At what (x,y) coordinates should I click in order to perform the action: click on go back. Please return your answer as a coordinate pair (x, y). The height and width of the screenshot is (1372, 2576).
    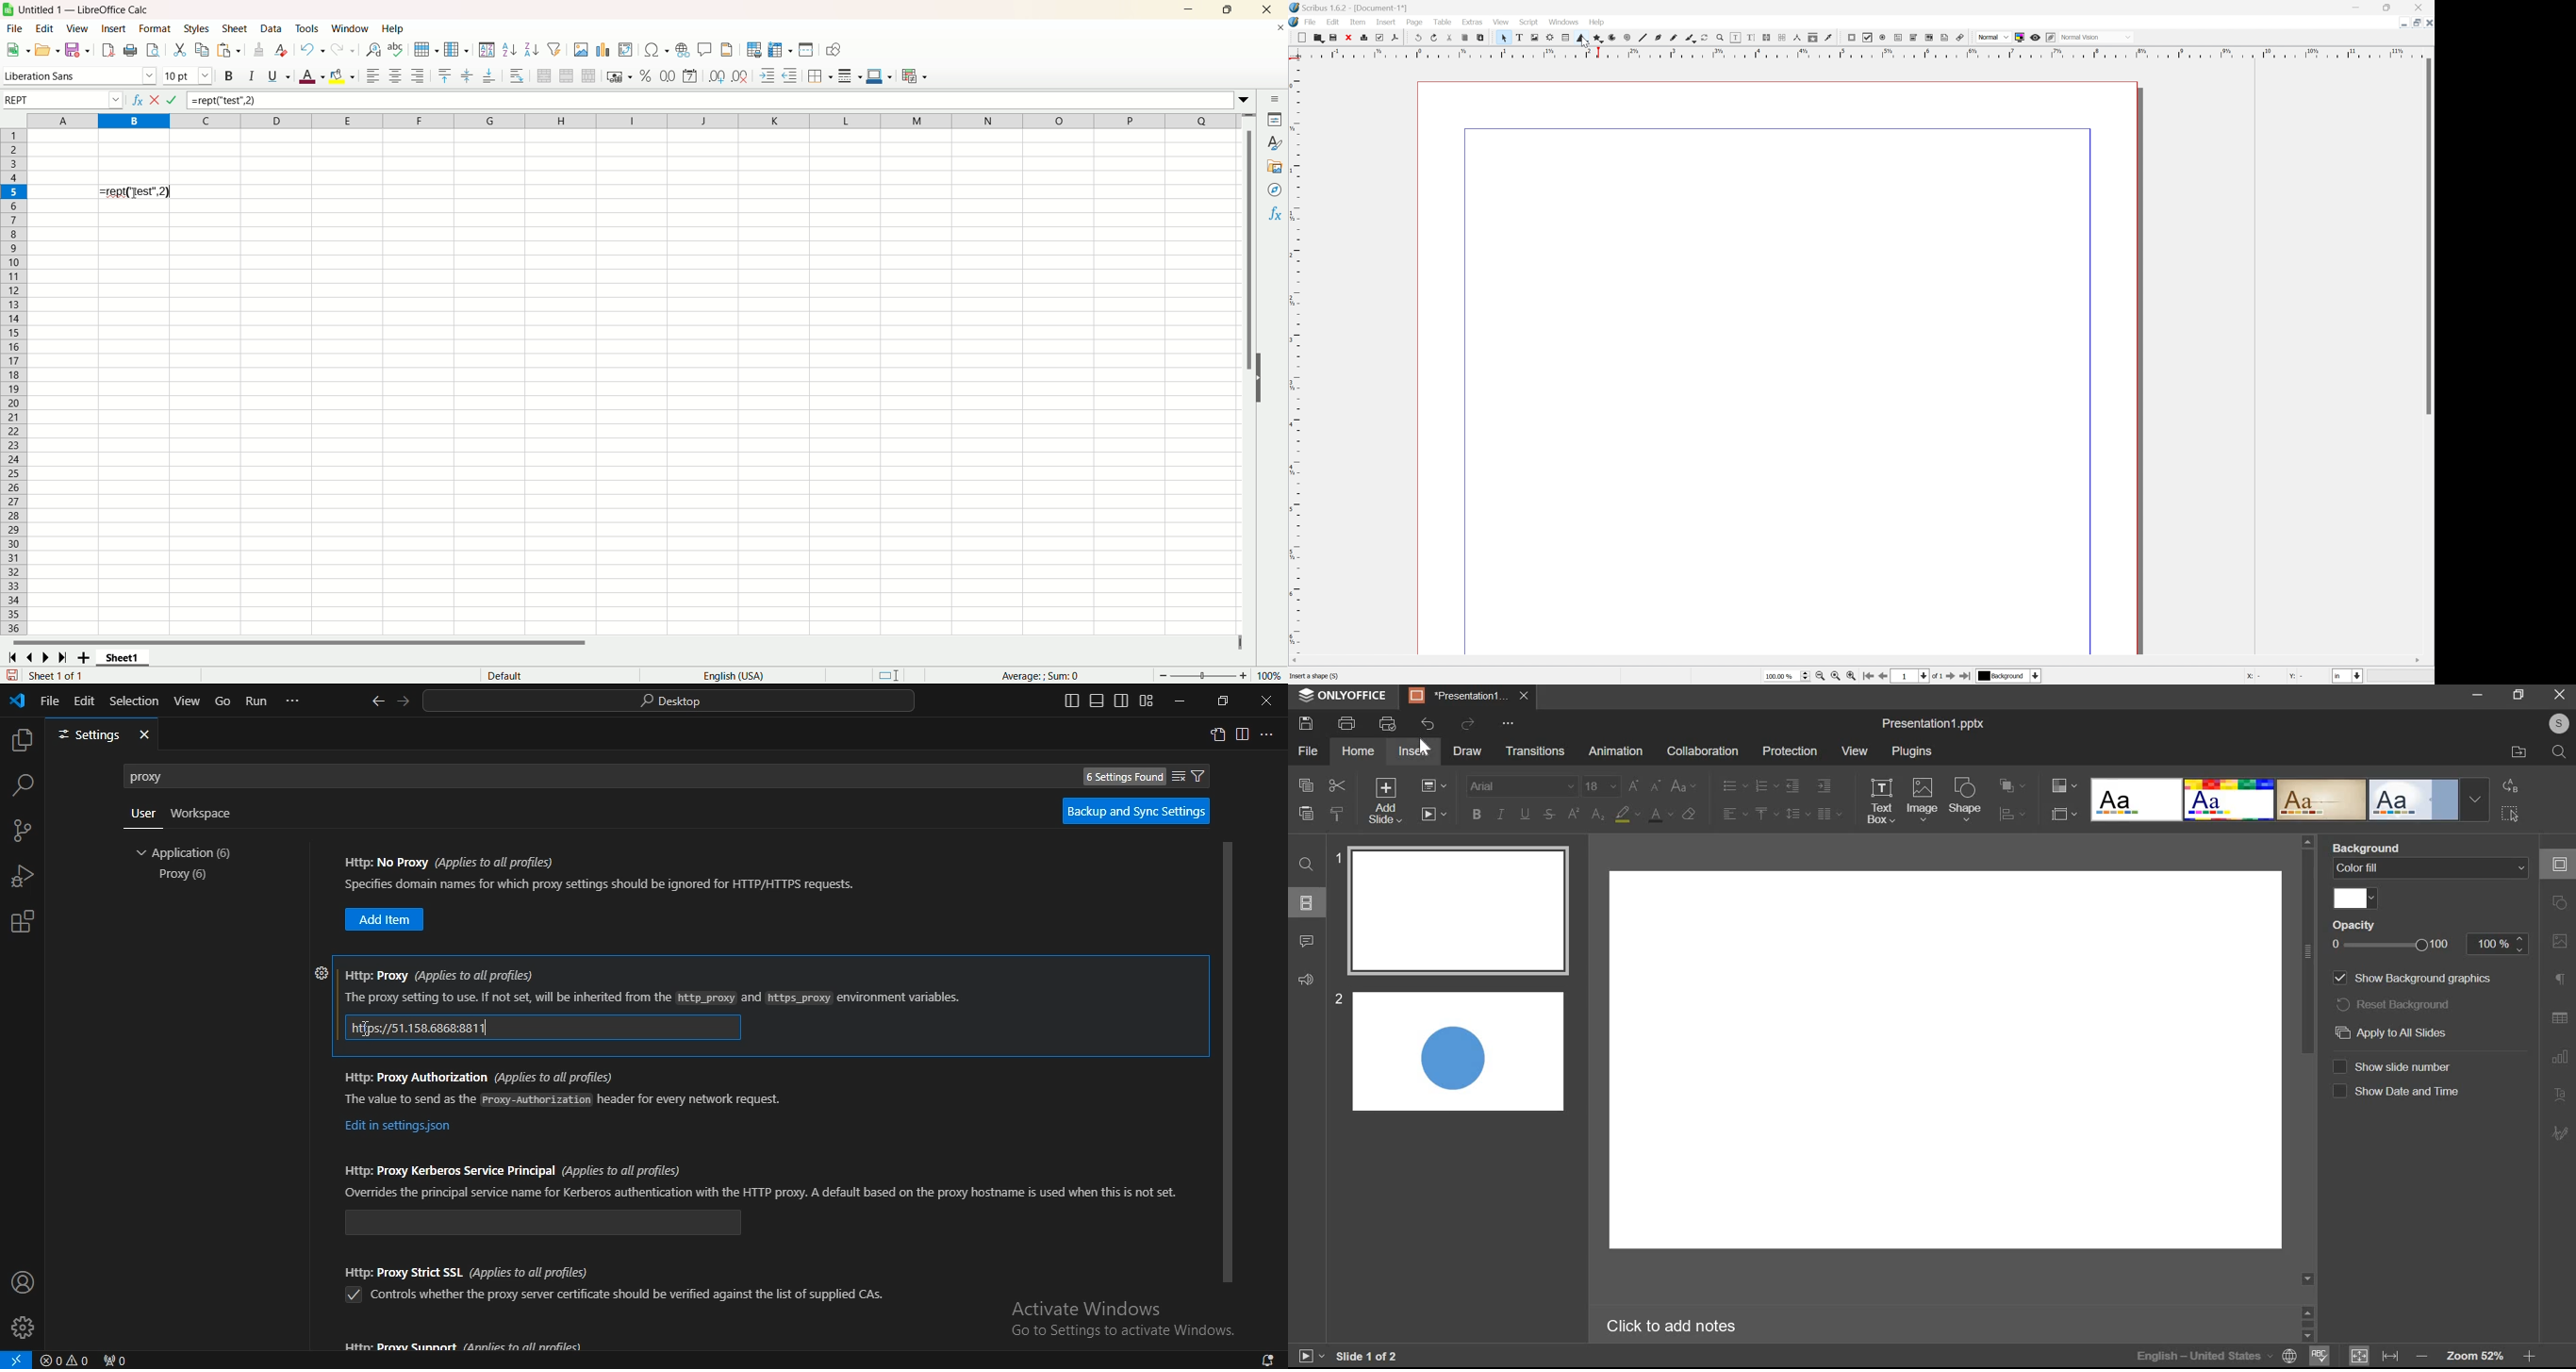
    Looking at the image, I should click on (379, 701).